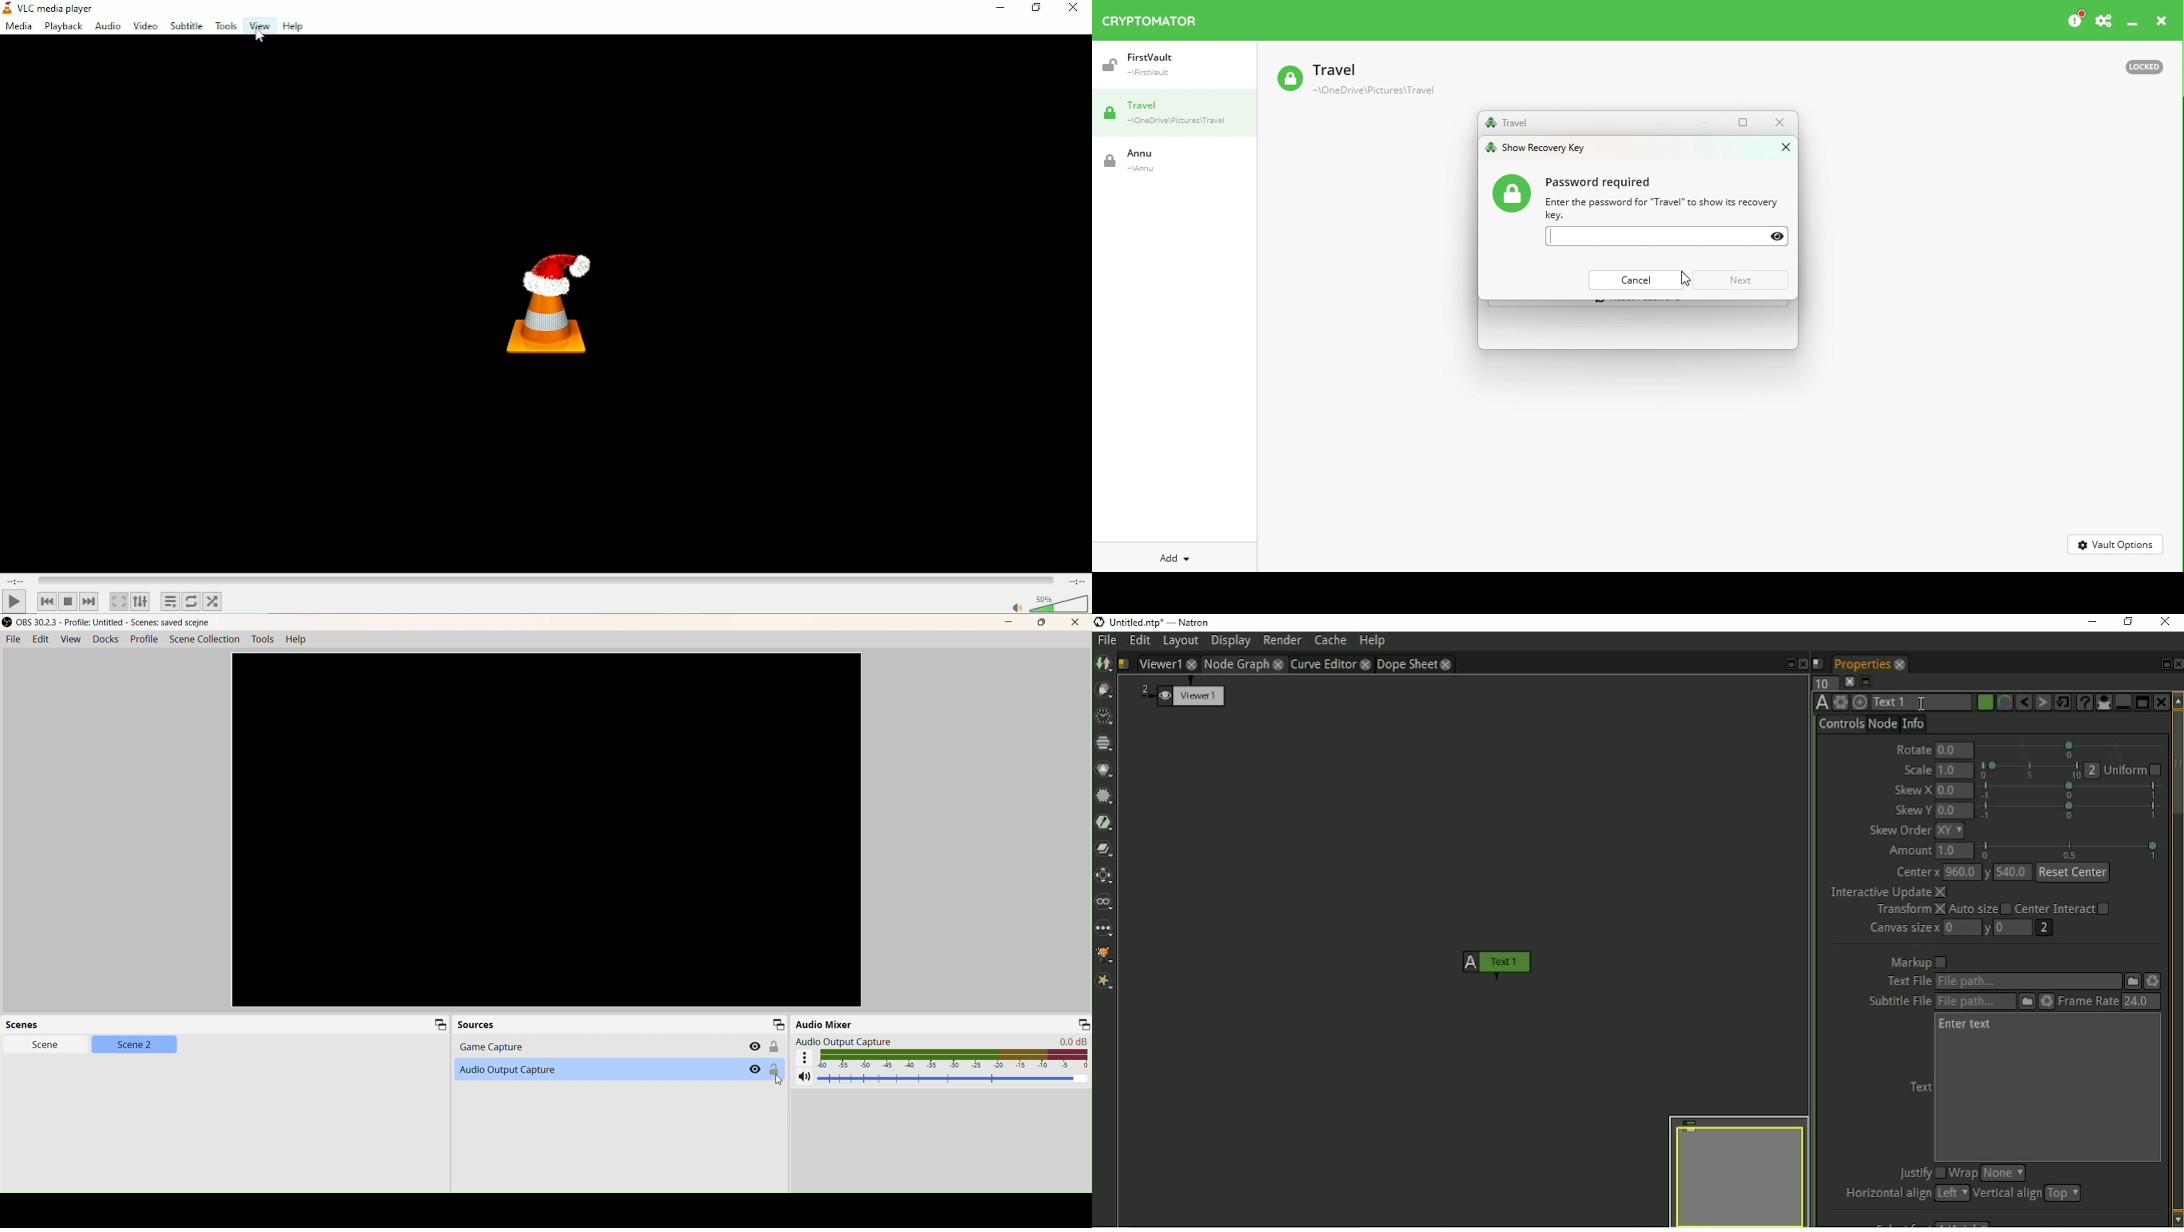  Describe the element at coordinates (1075, 621) in the screenshot. I see `Close` at that location.